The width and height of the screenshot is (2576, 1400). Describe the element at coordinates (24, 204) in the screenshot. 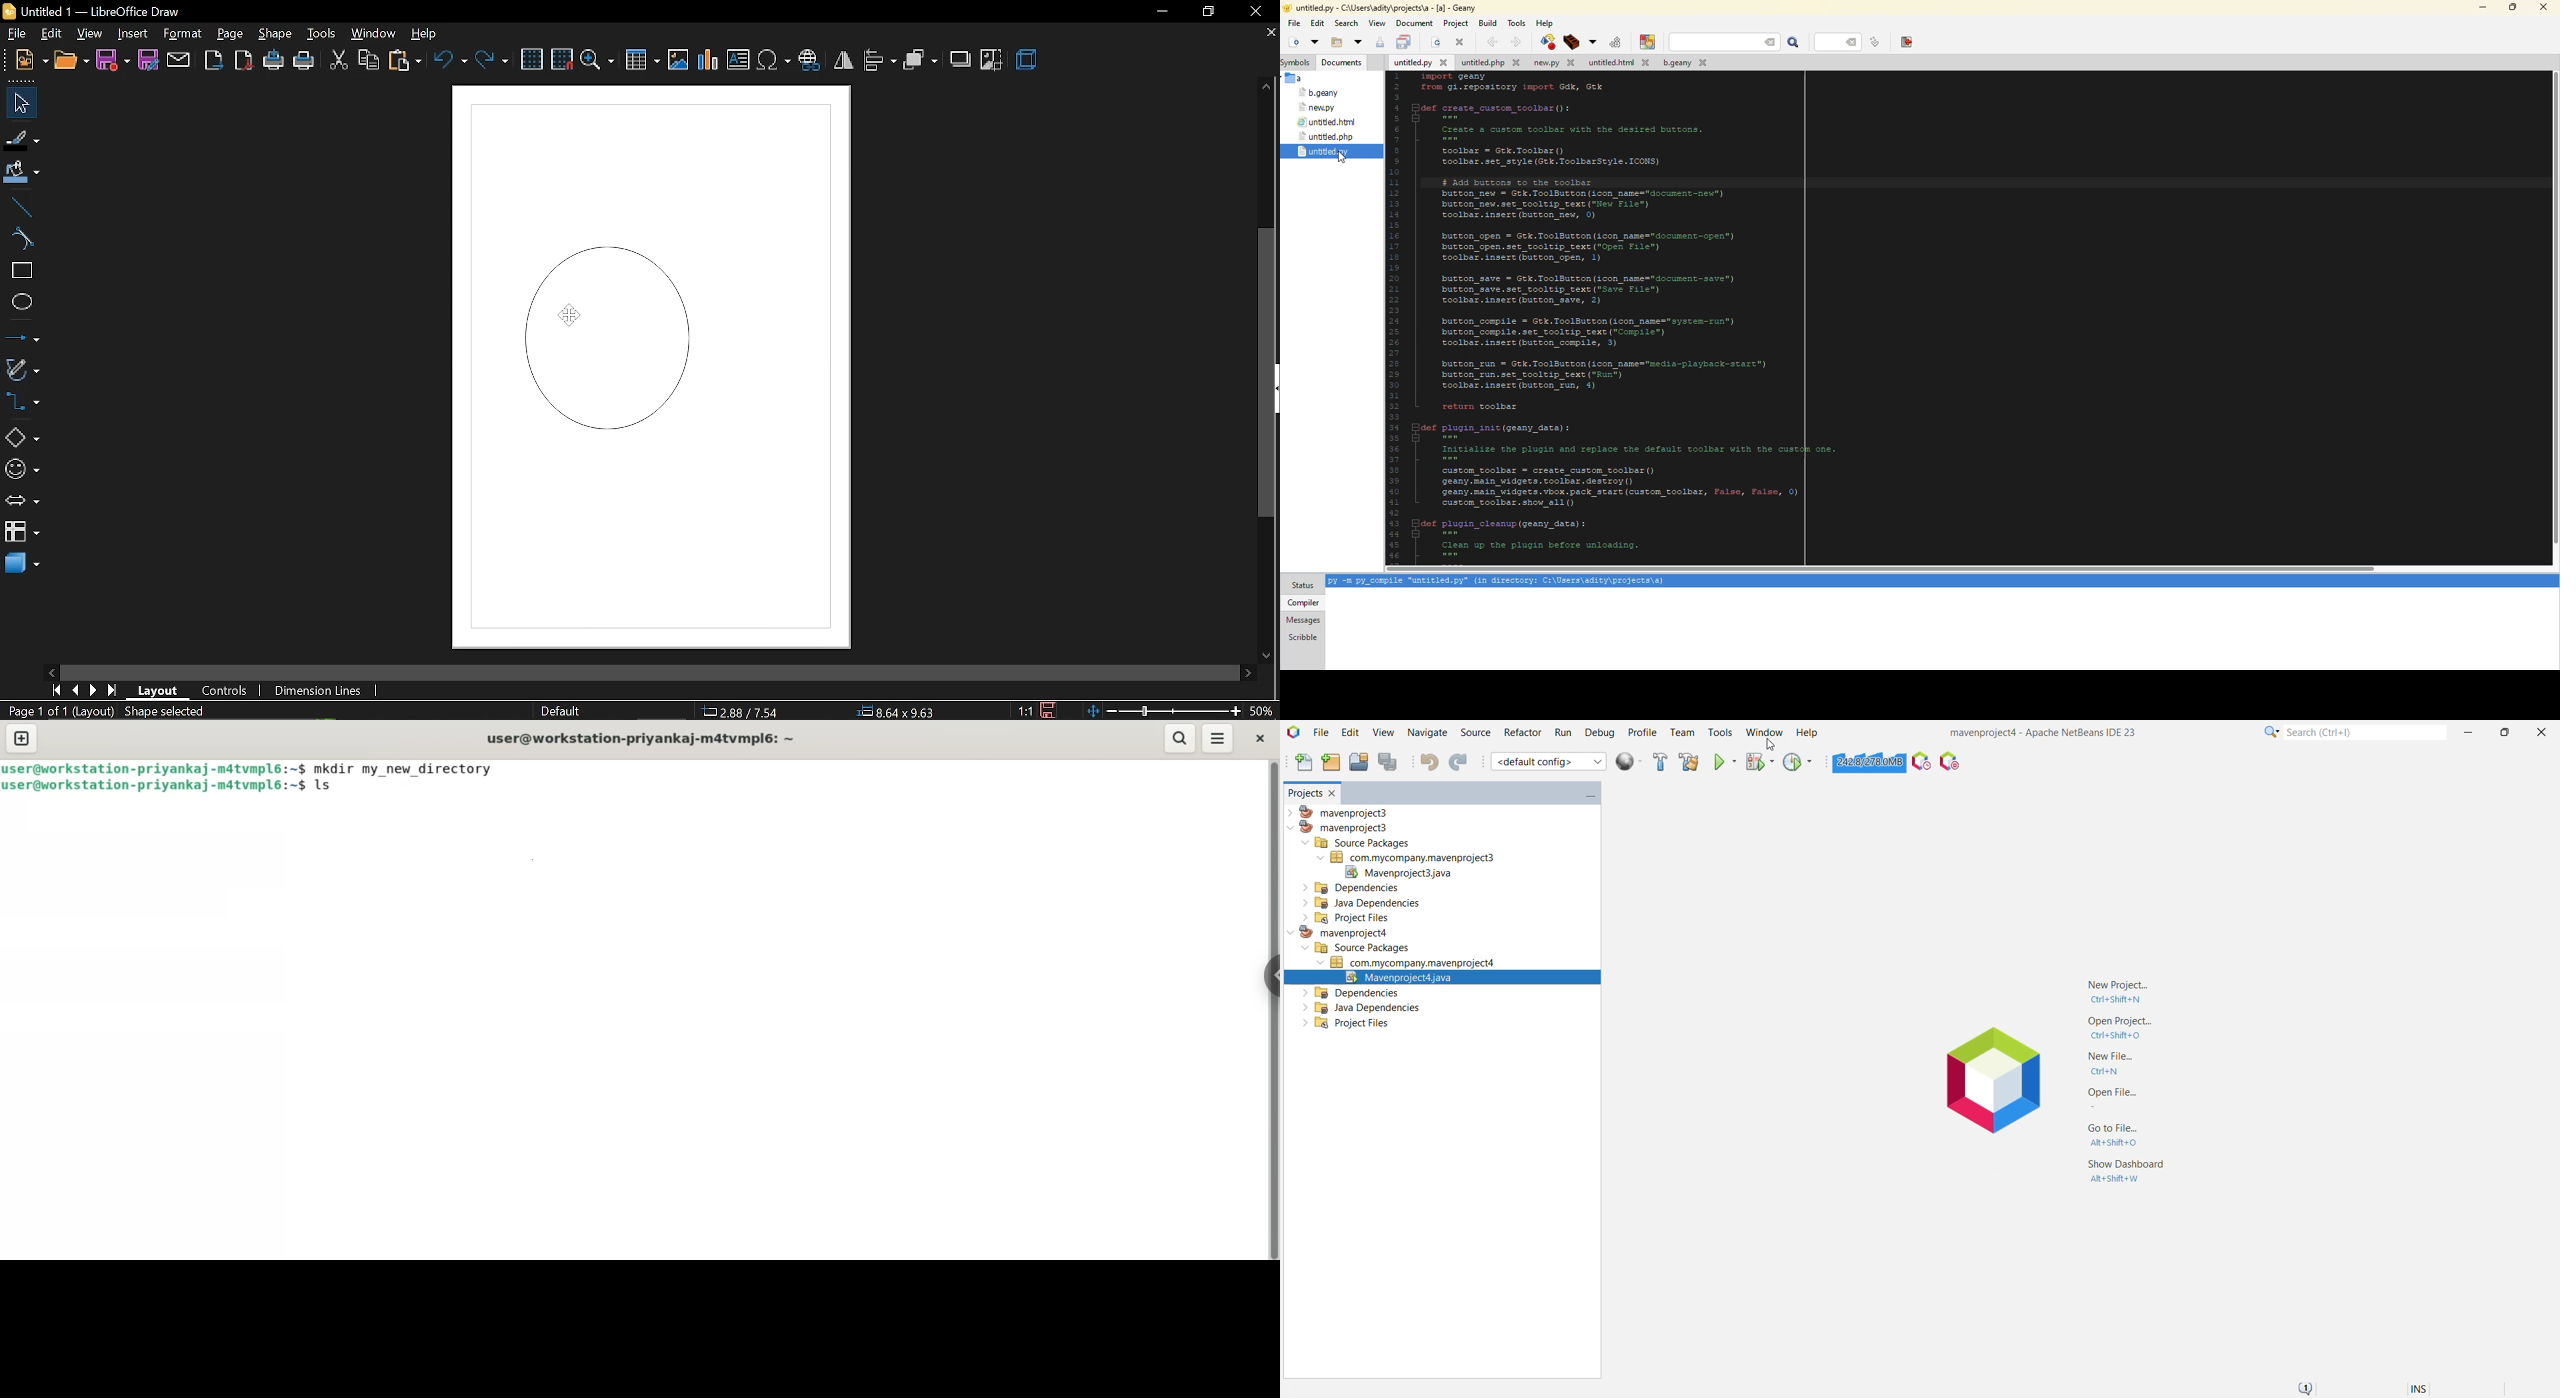

I see `line` at that location.